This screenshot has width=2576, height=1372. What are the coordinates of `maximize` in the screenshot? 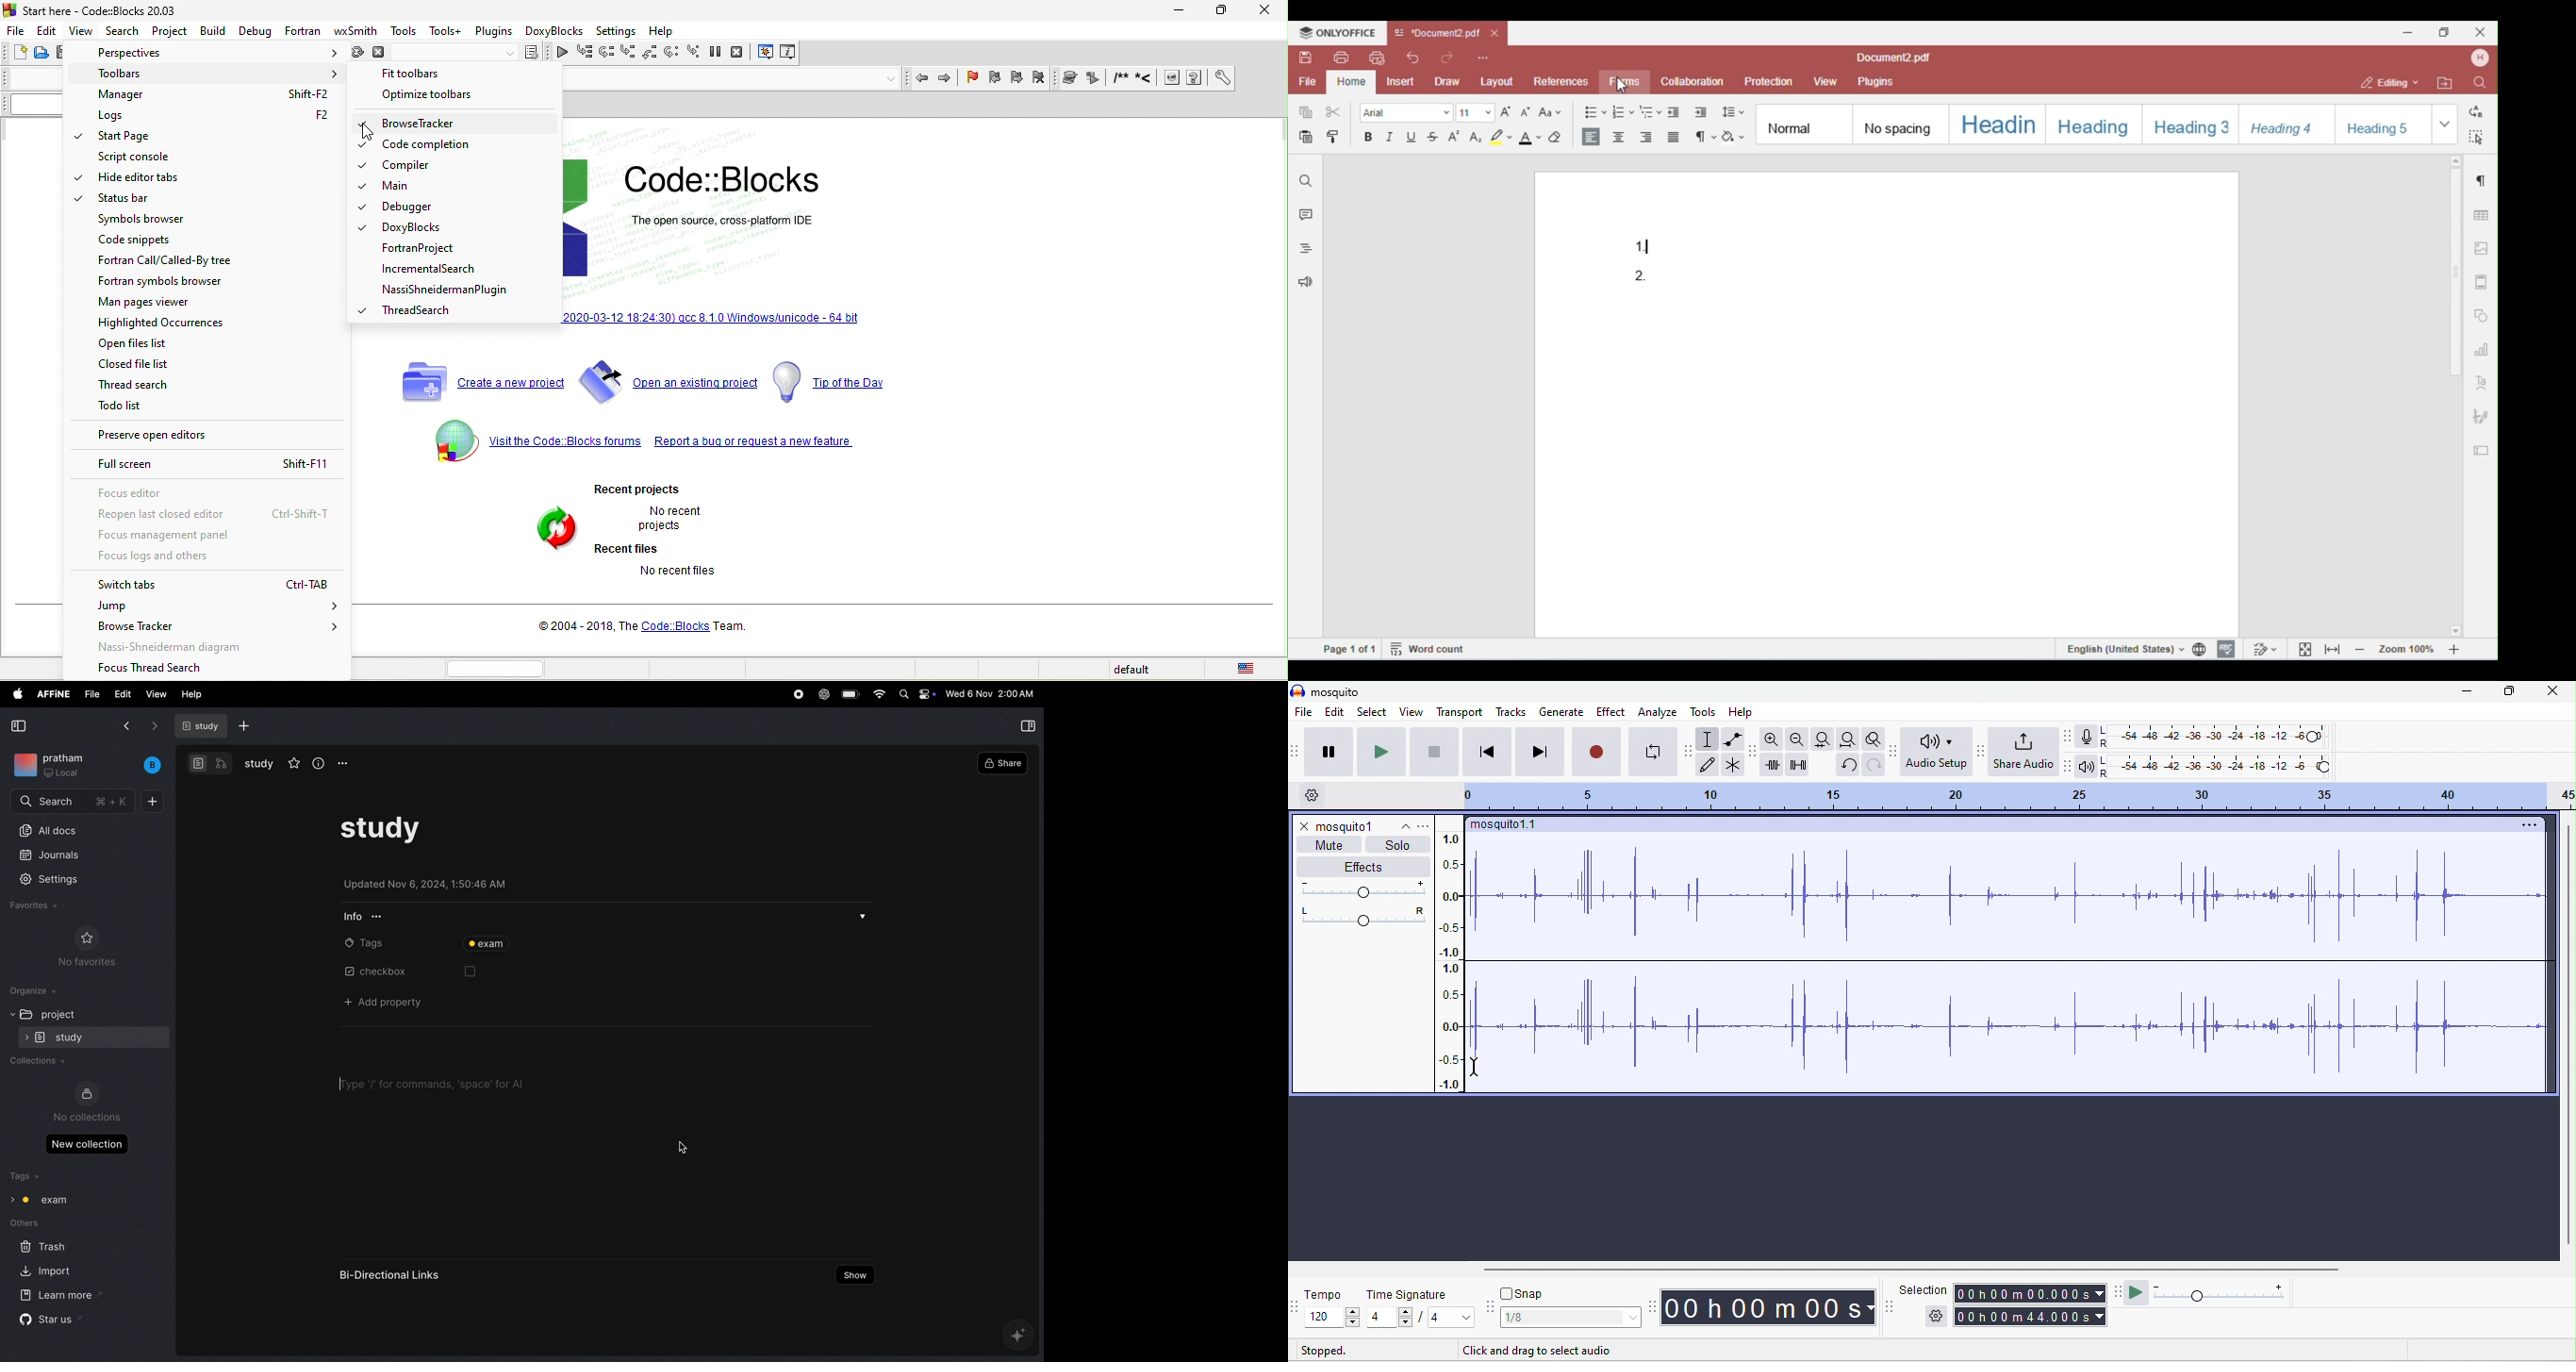 It's located at (1214, 13).